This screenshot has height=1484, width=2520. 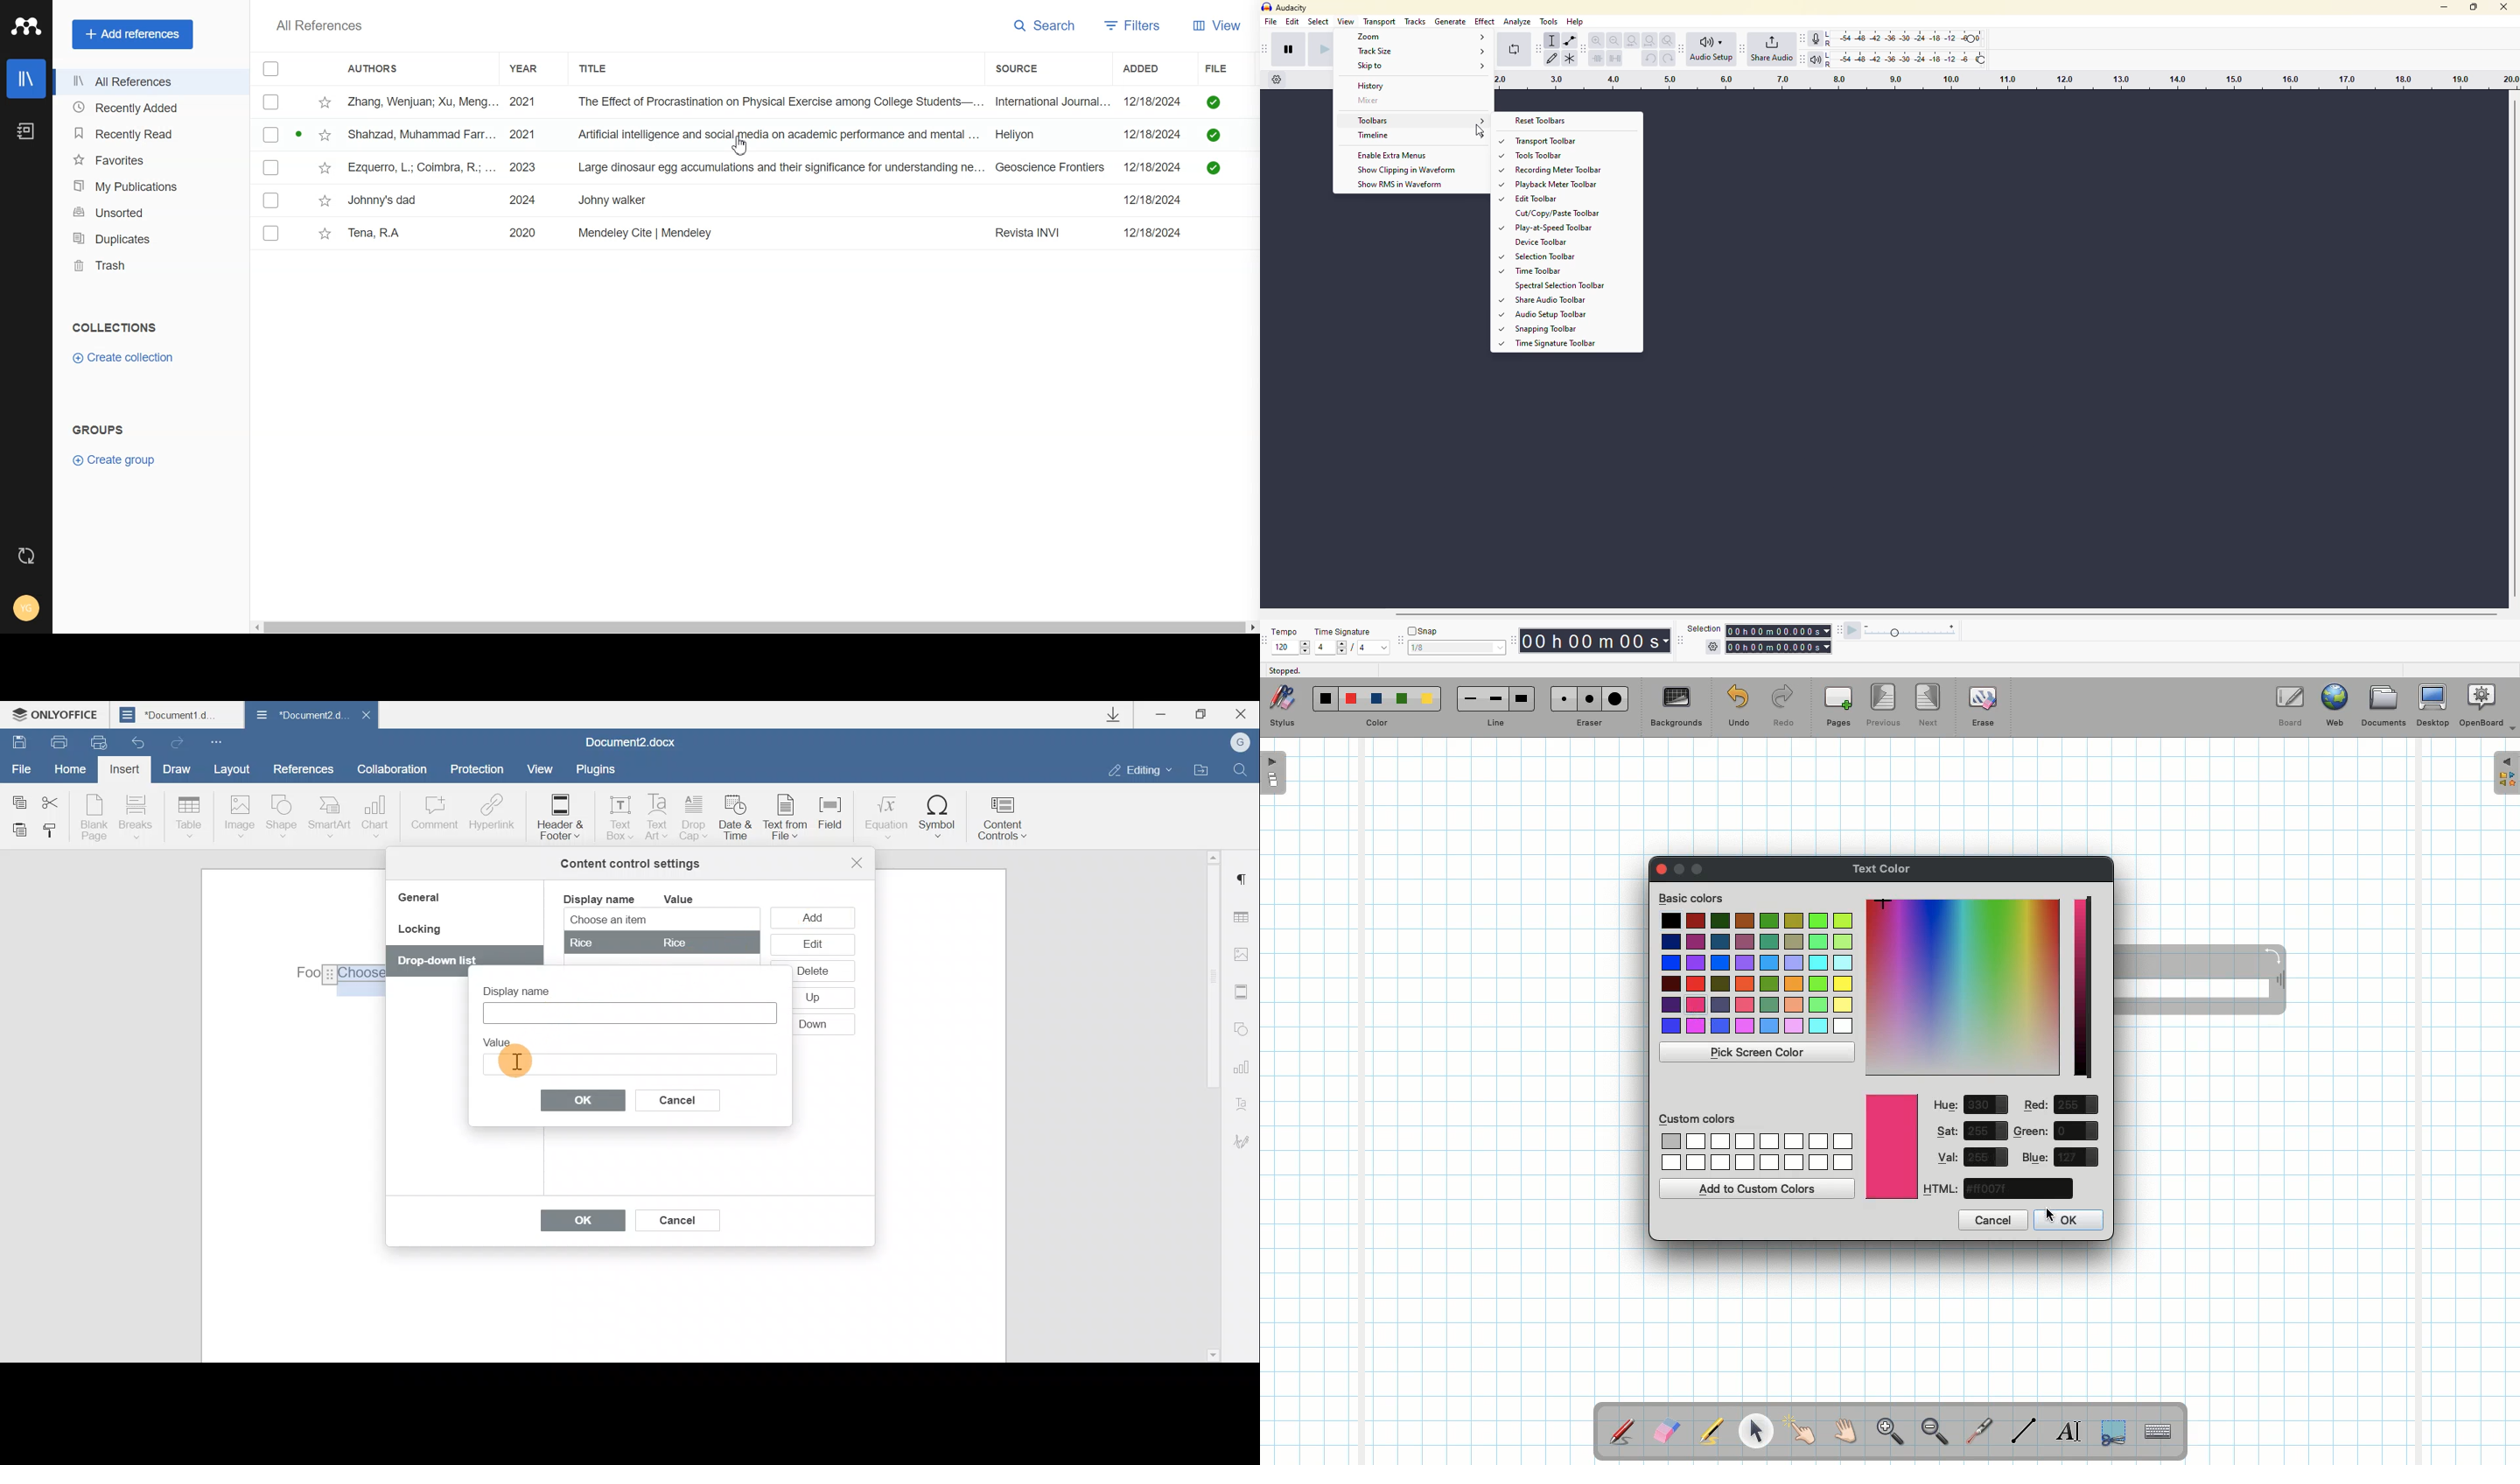 What do you see at coordinates (125, 358) in the screenshot?
I see `Create Collection` at bounding box center [125, 358].